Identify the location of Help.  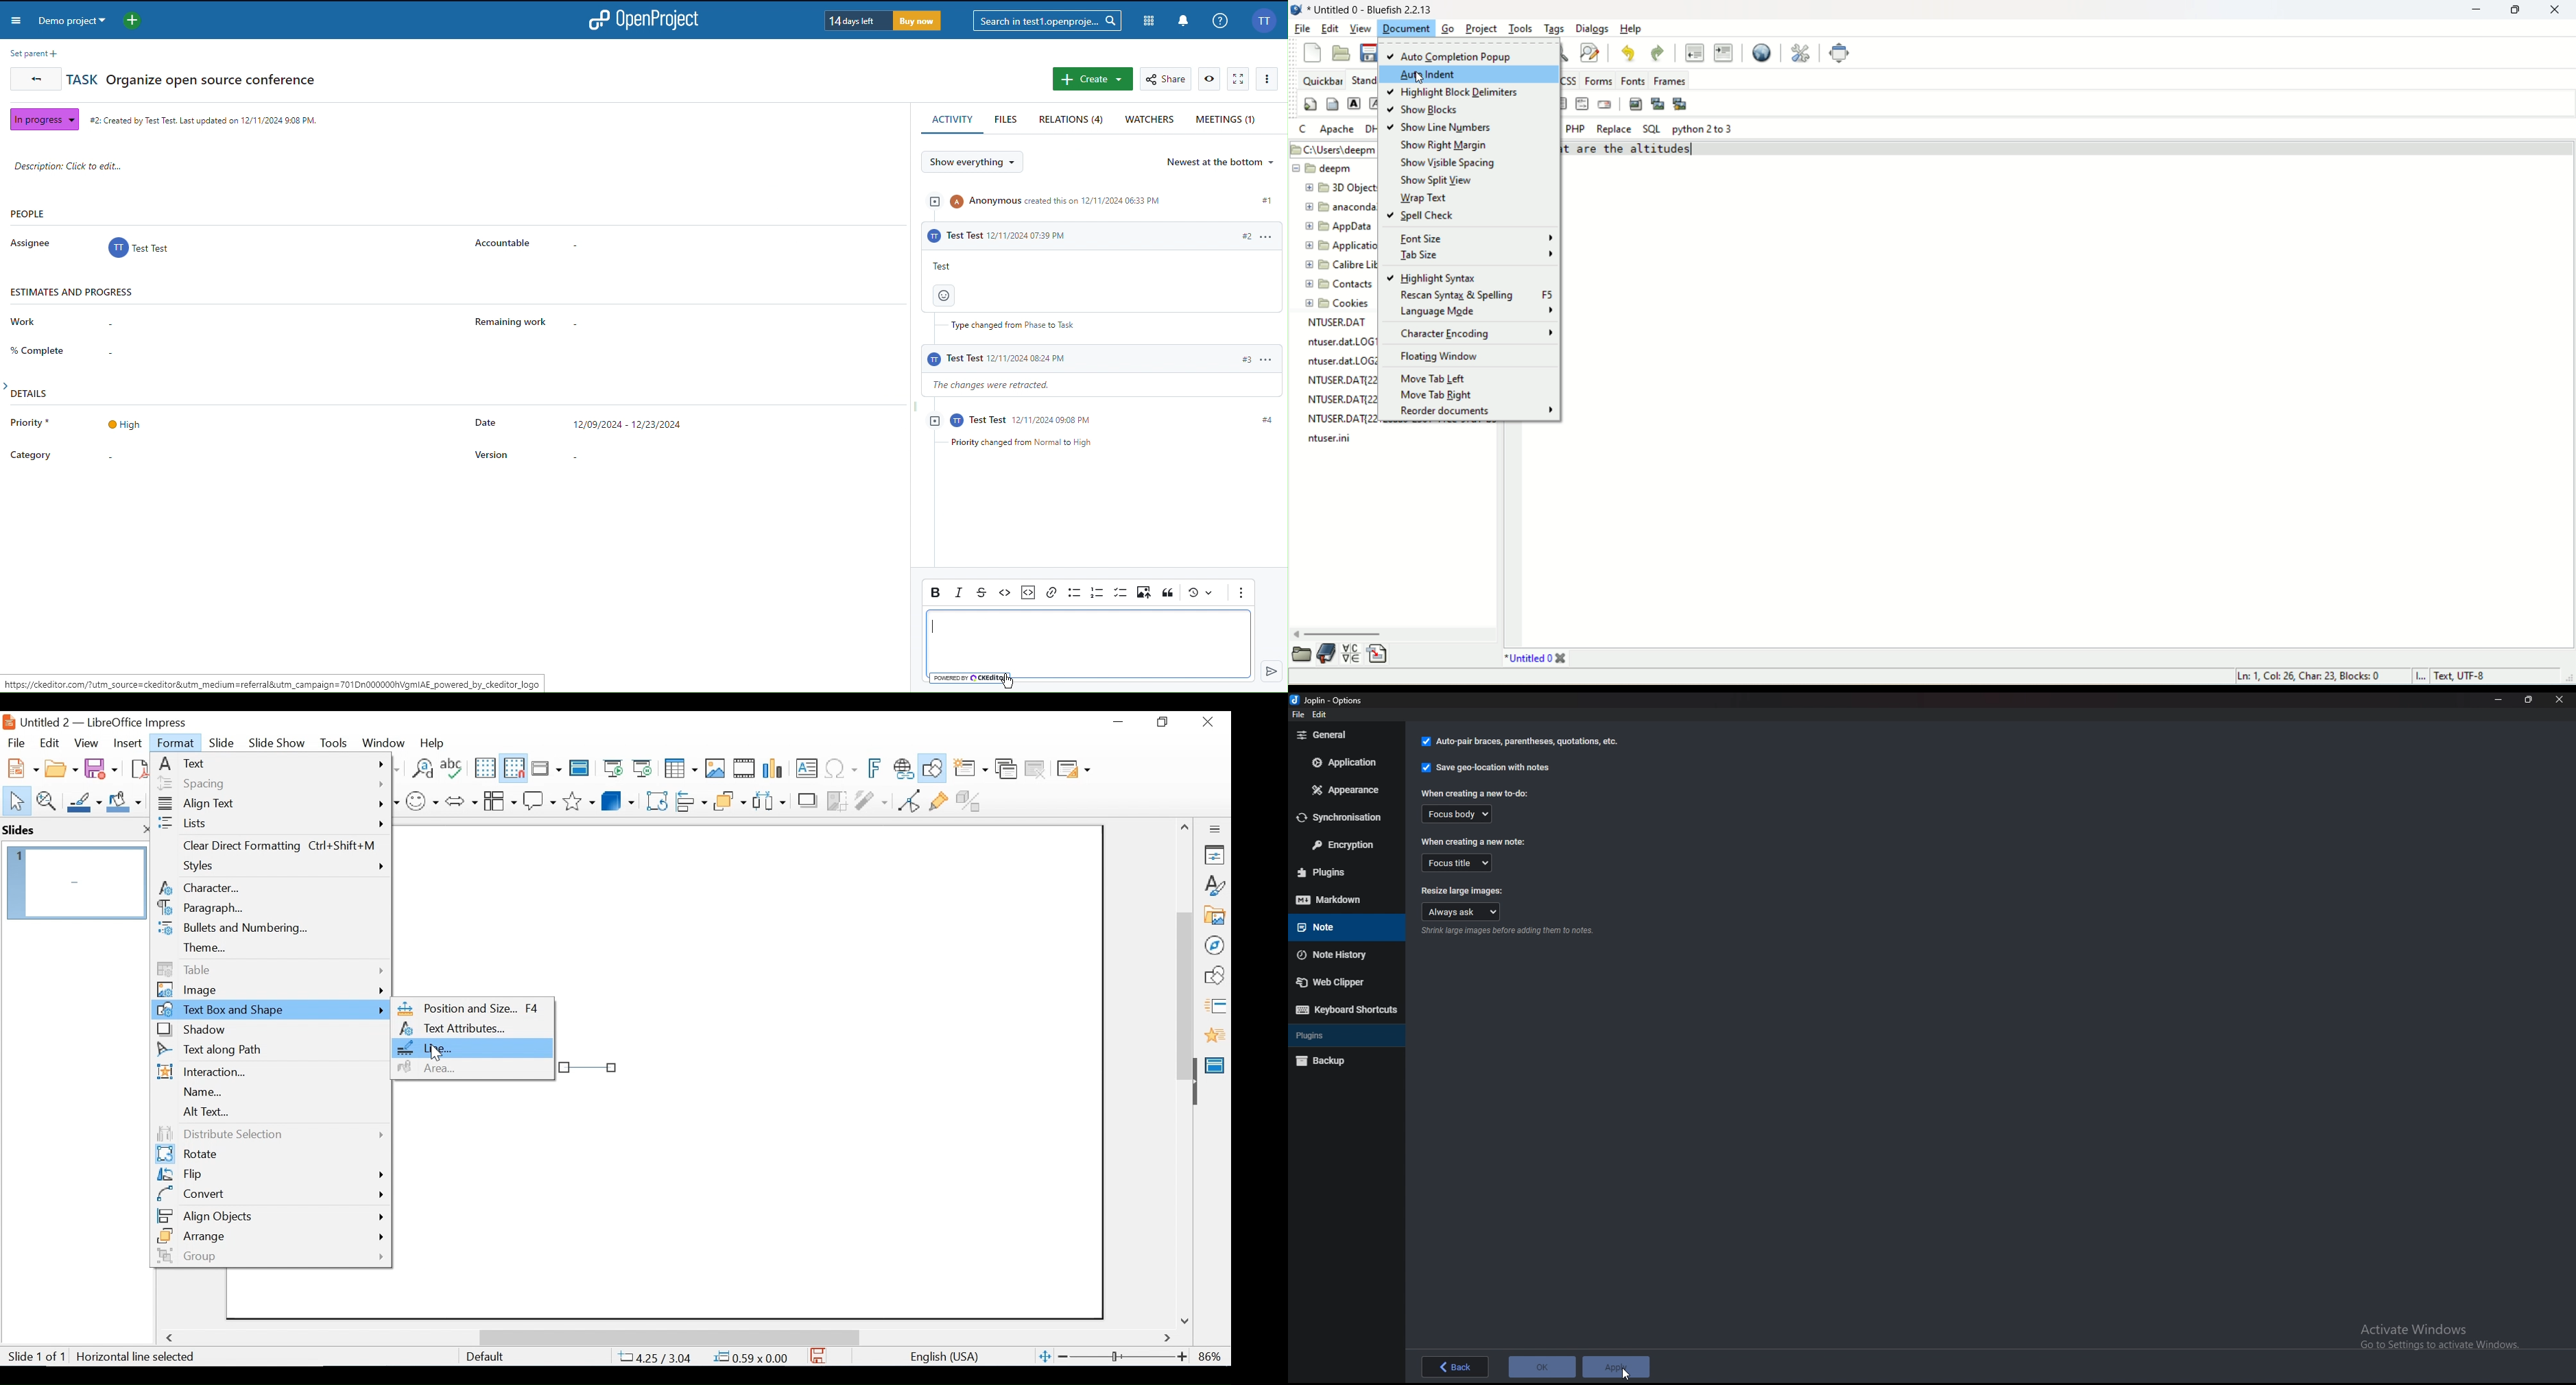
(435, 743).